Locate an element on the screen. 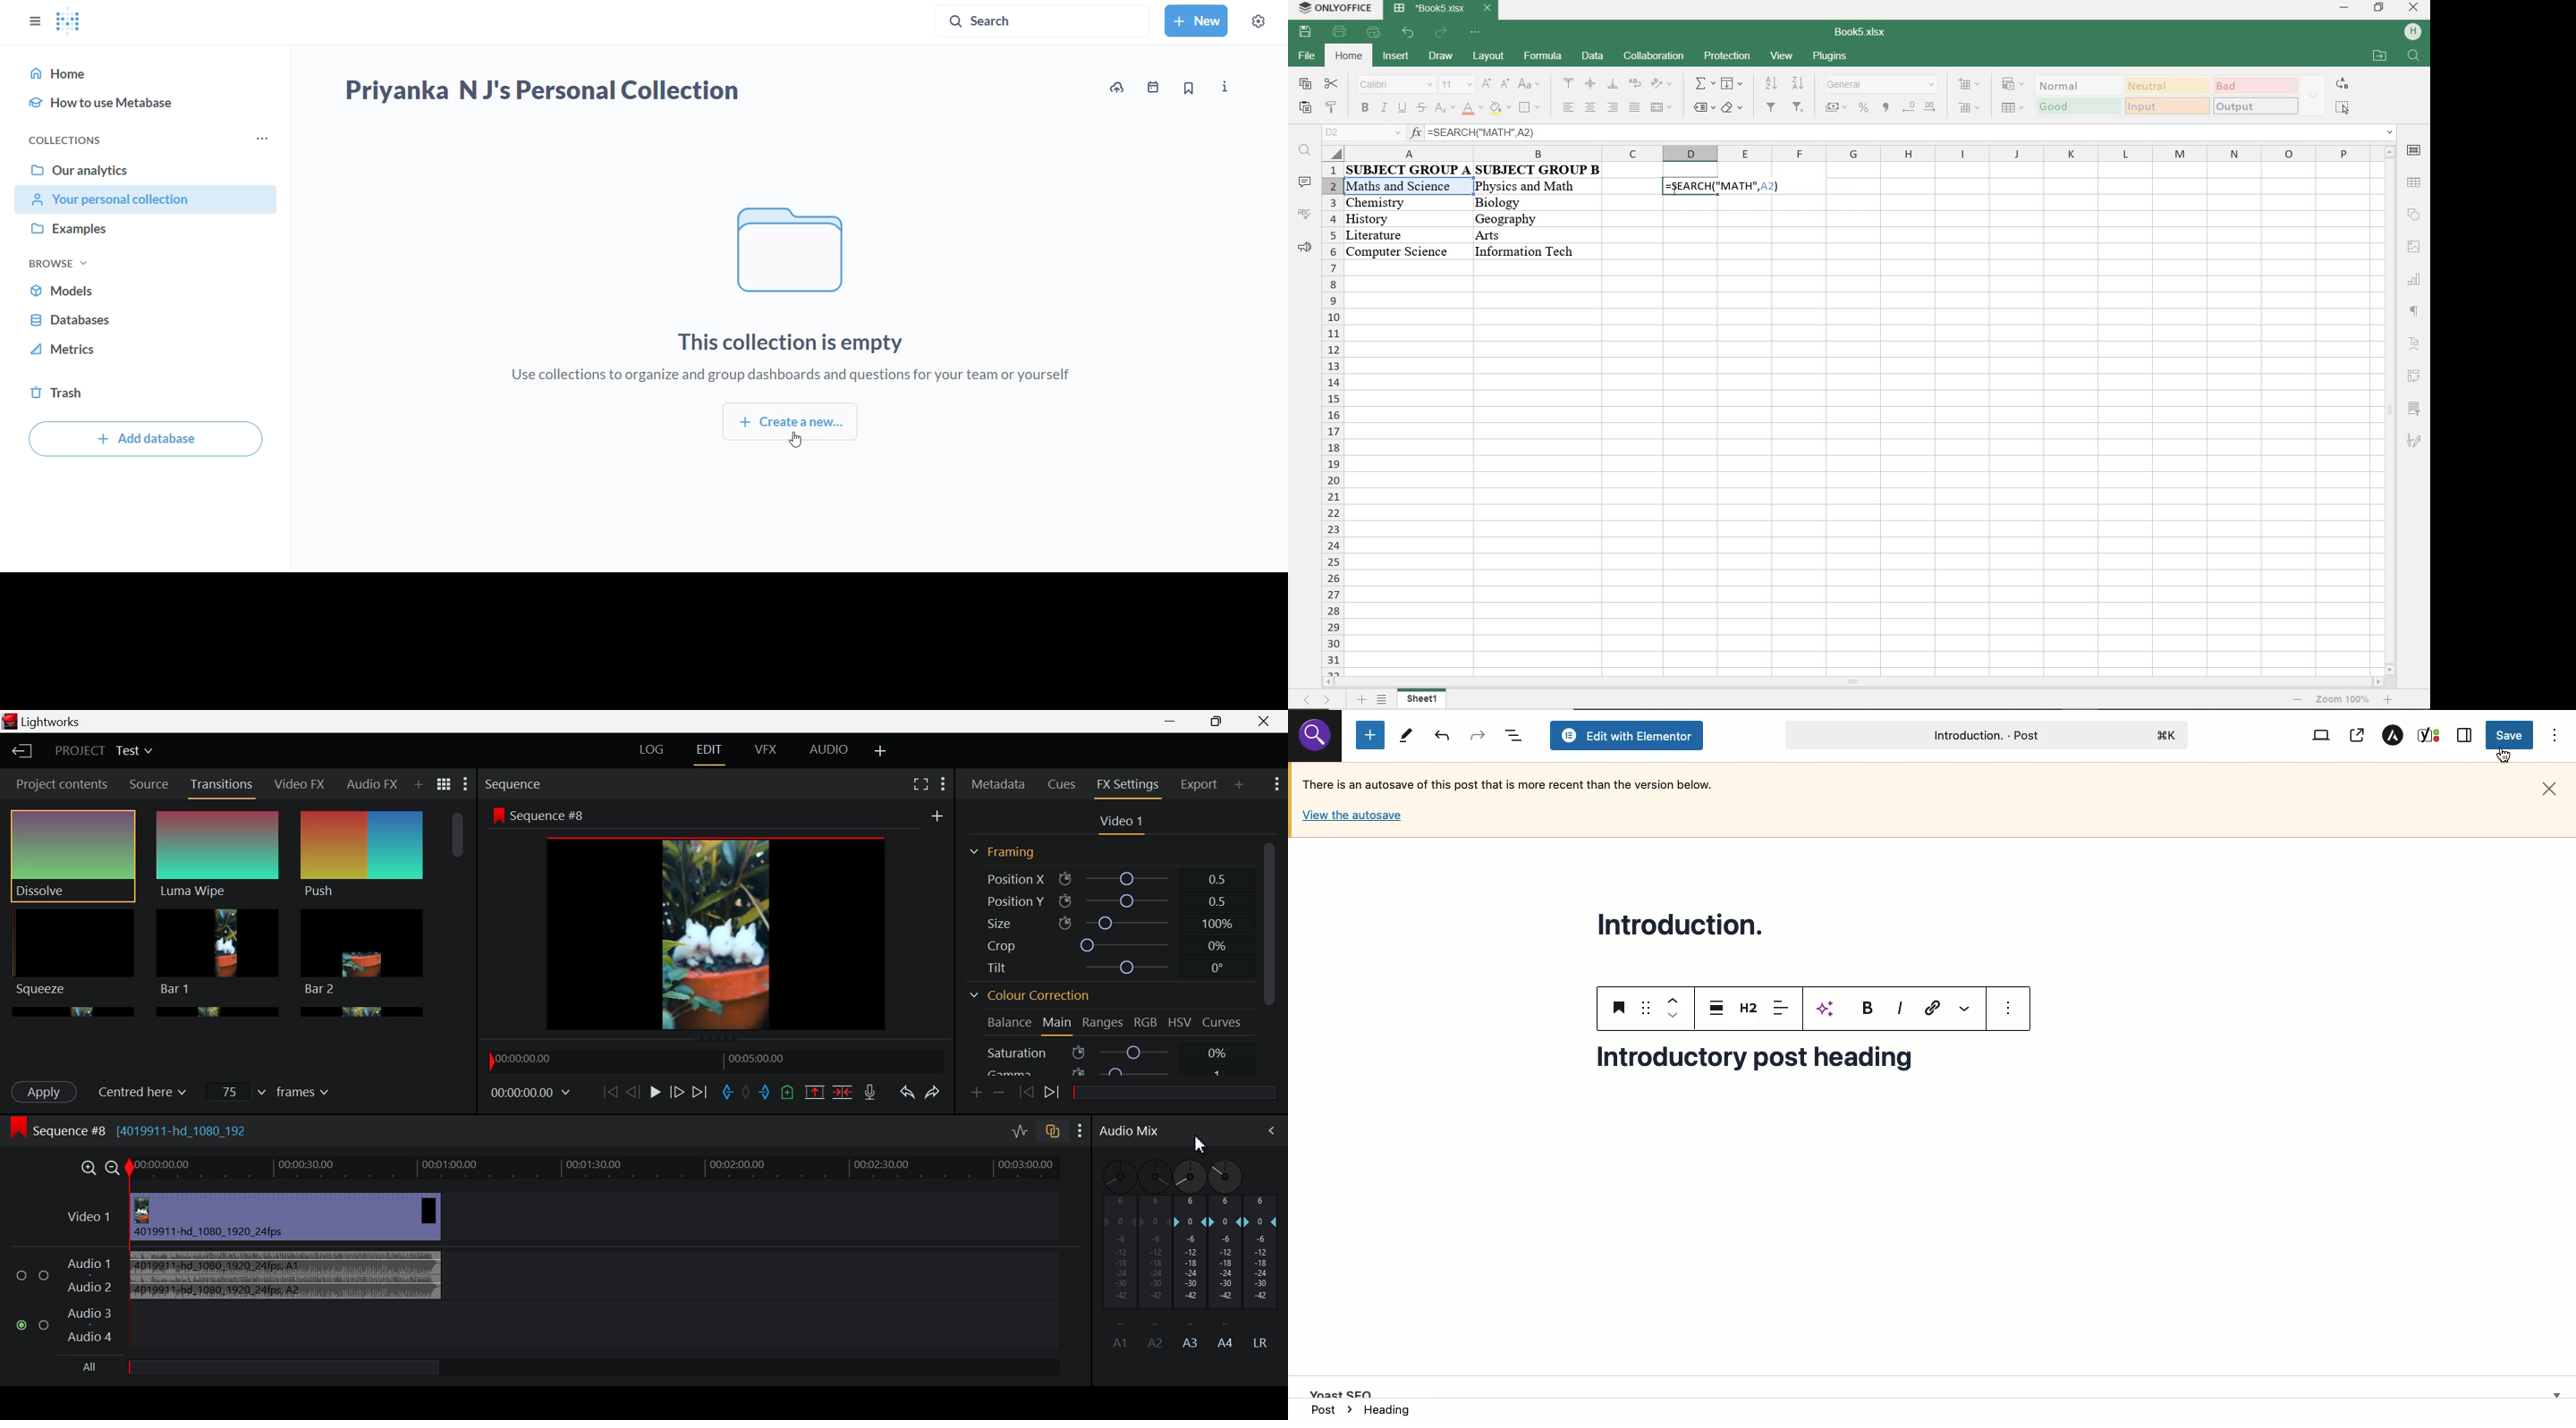 This screenshot has height=1428, width=2576. delete cells is located at coordinates (1971, 109).